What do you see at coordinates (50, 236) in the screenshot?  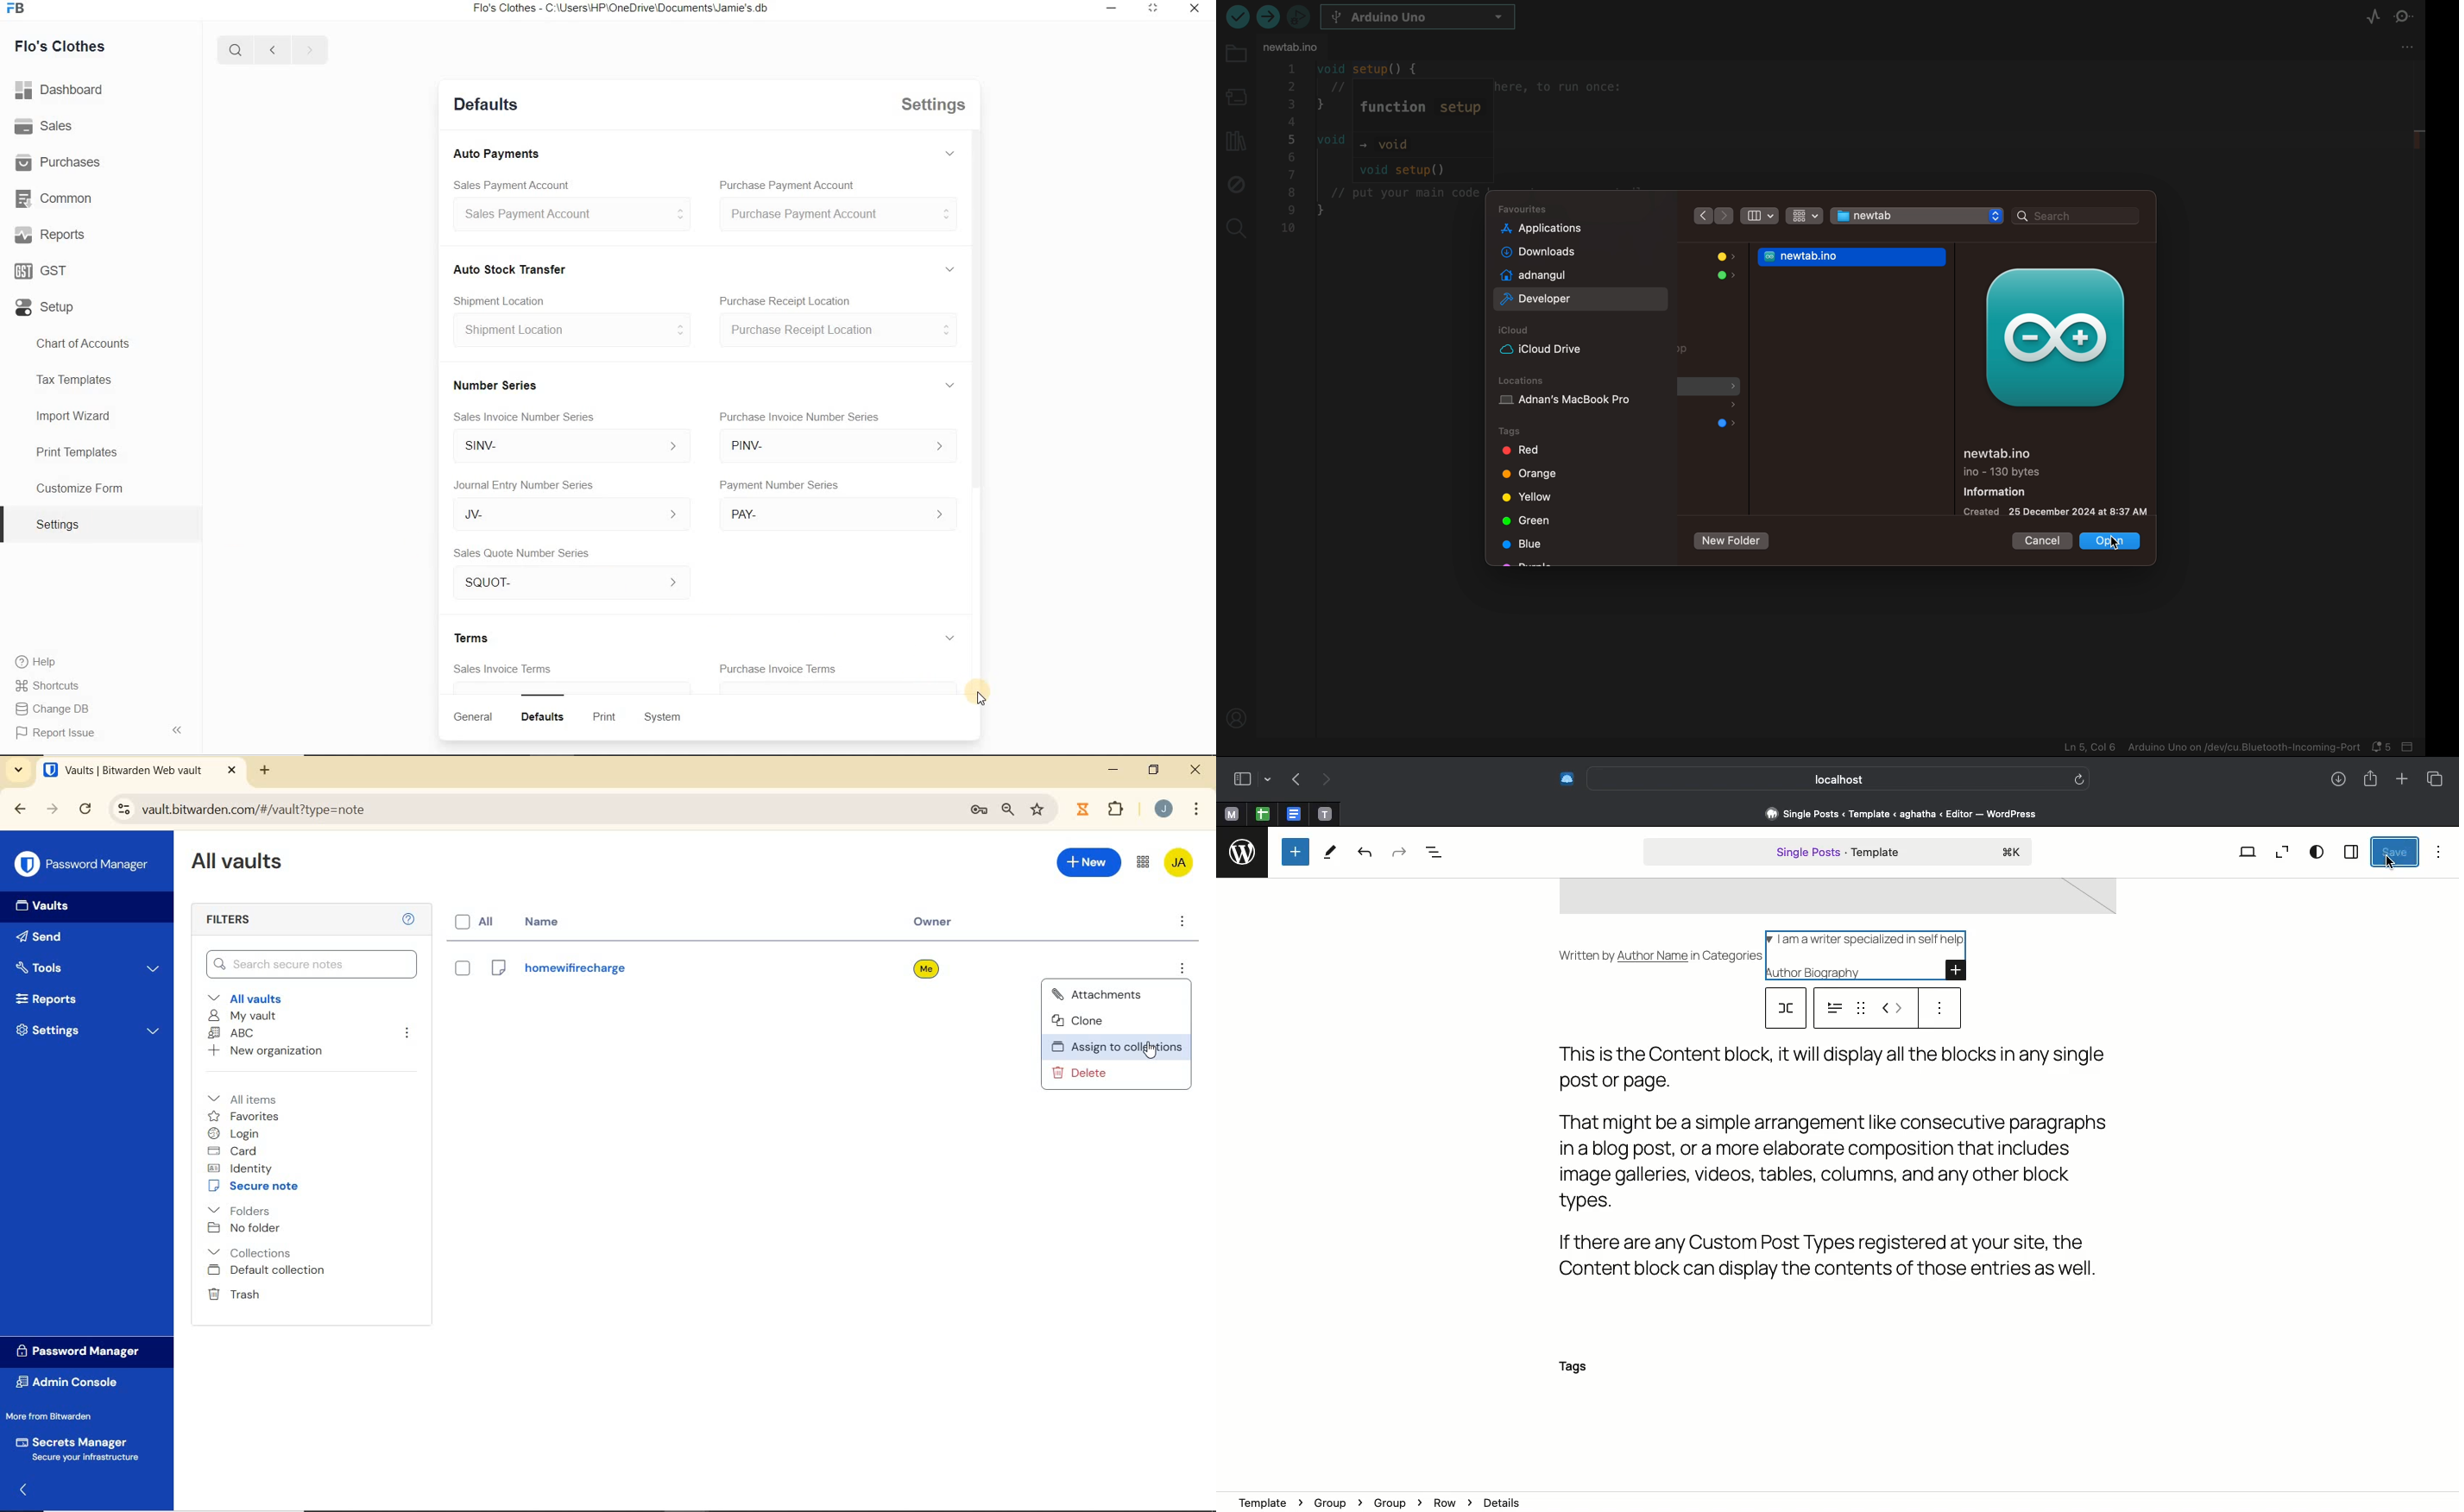 I see `Reports` at bounding box center [50, 236].